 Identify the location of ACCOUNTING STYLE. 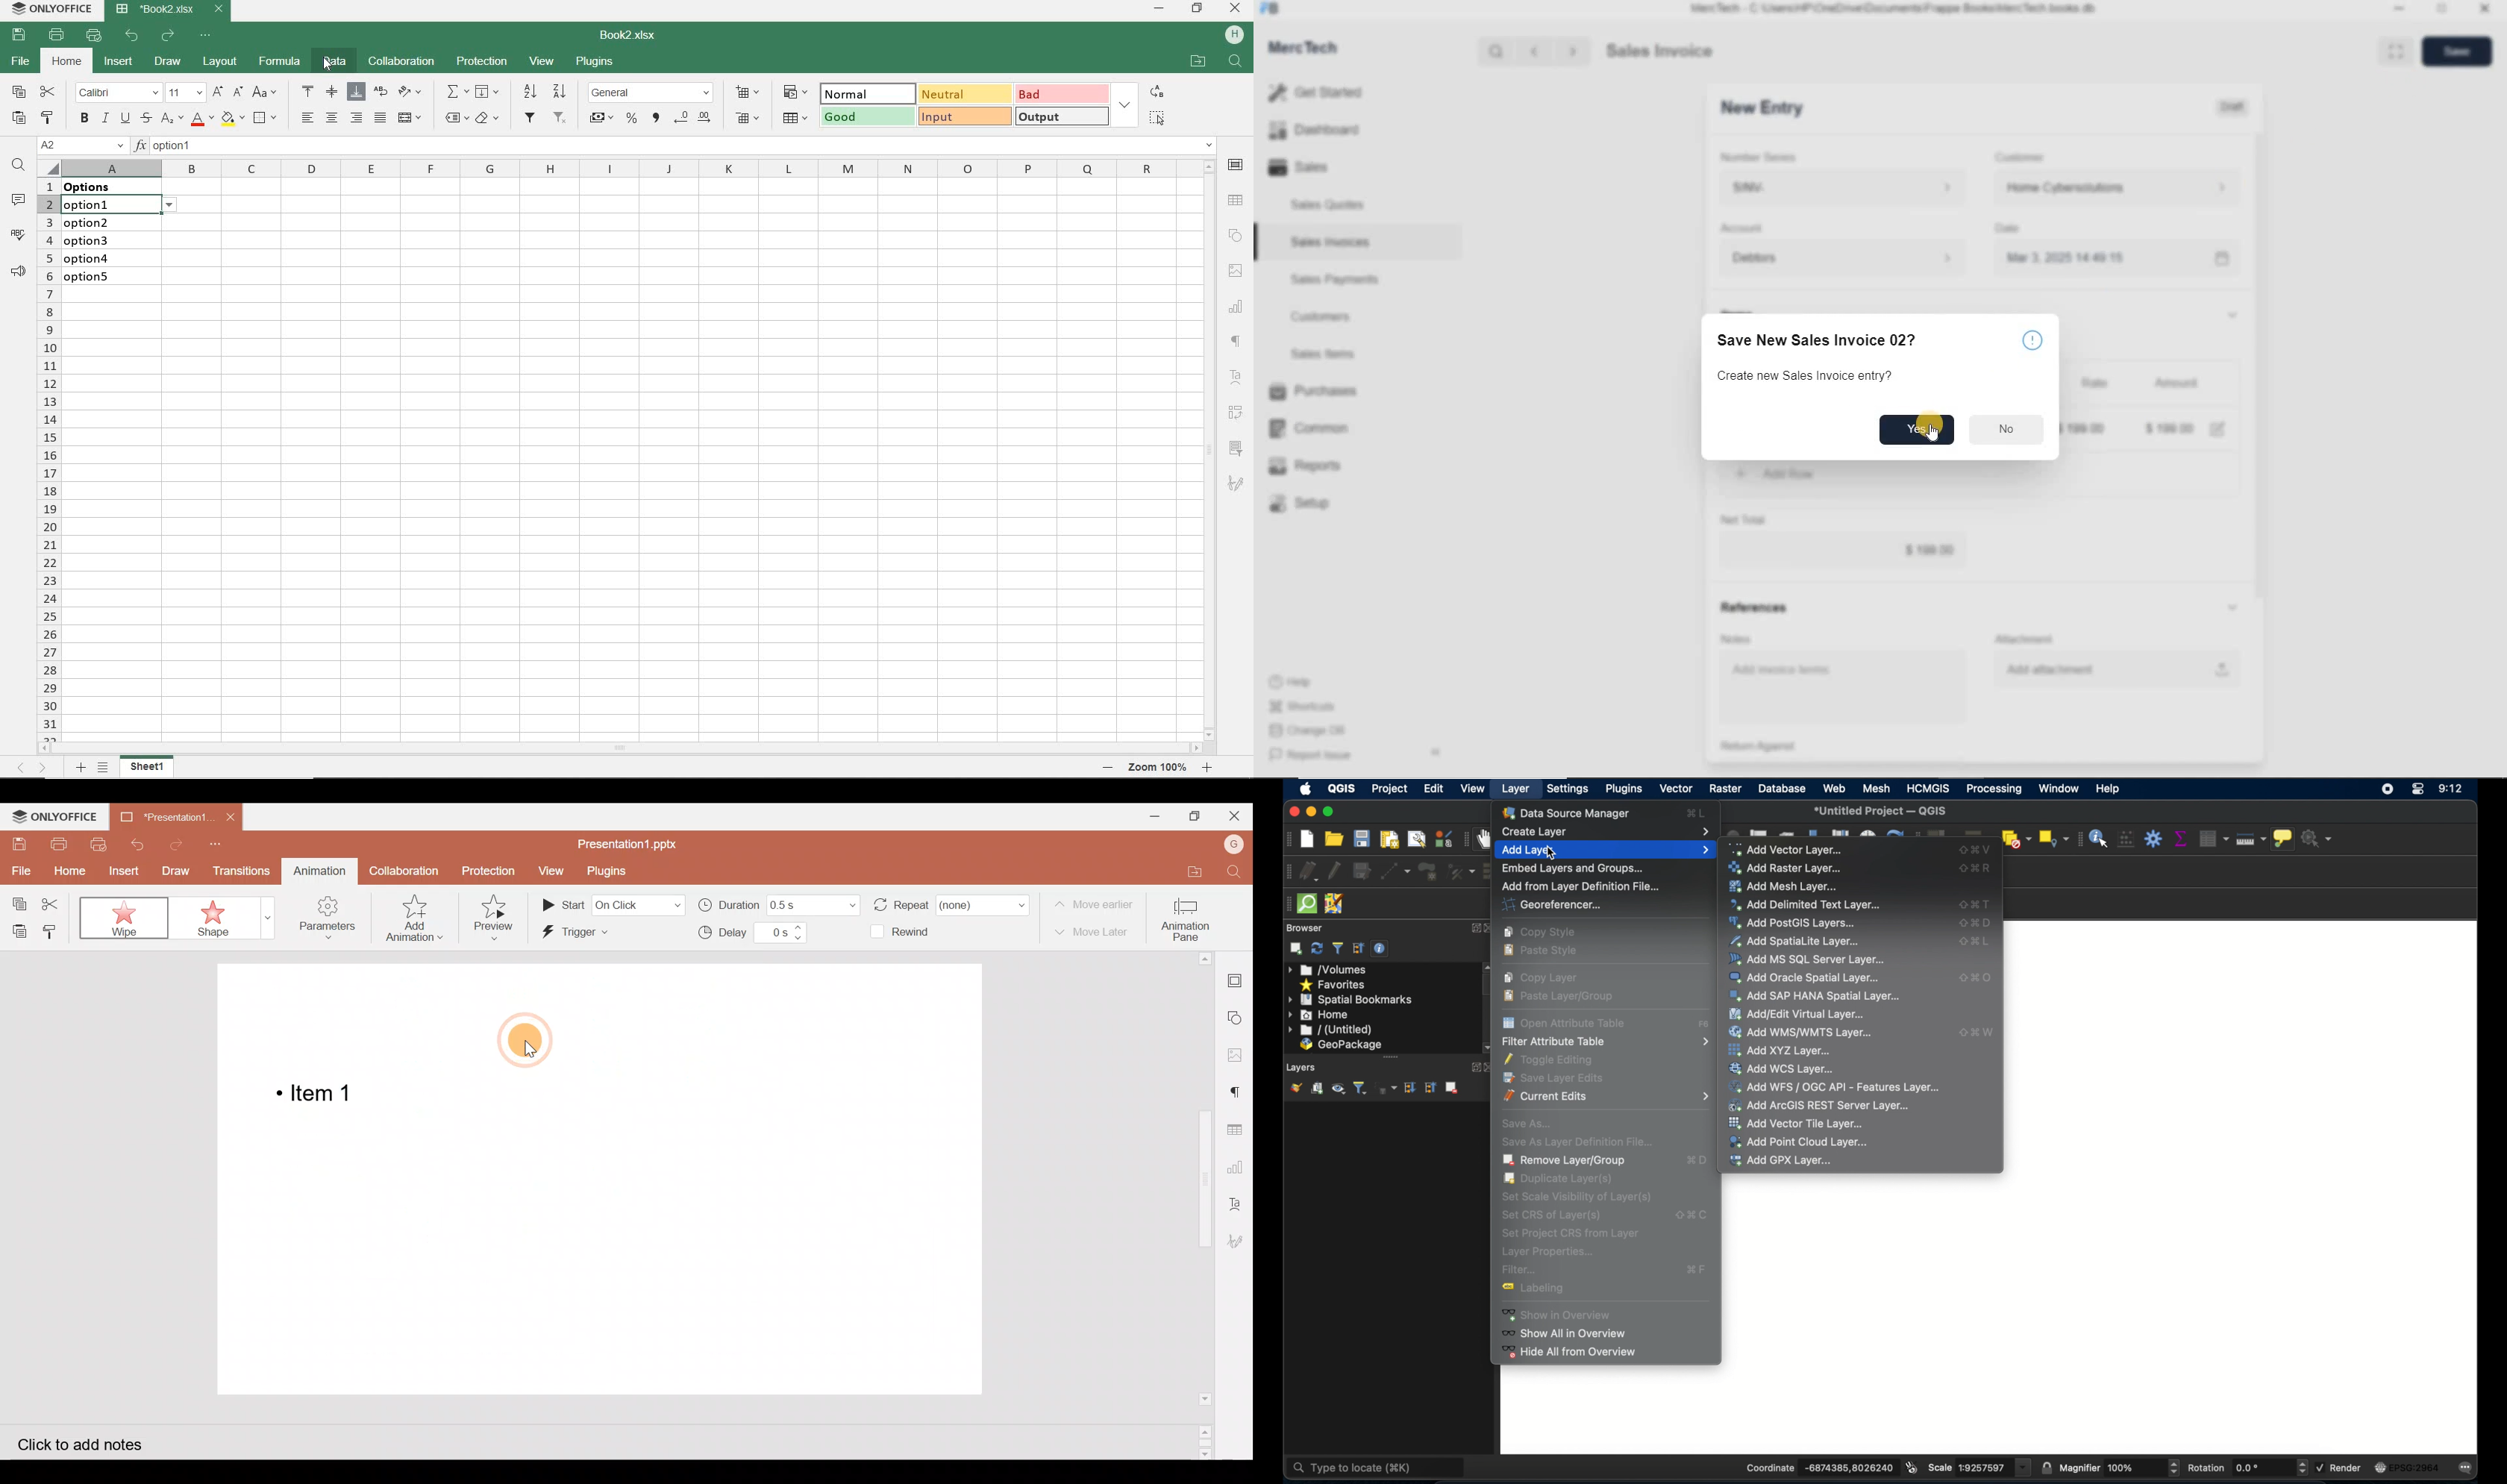
(602, 119).